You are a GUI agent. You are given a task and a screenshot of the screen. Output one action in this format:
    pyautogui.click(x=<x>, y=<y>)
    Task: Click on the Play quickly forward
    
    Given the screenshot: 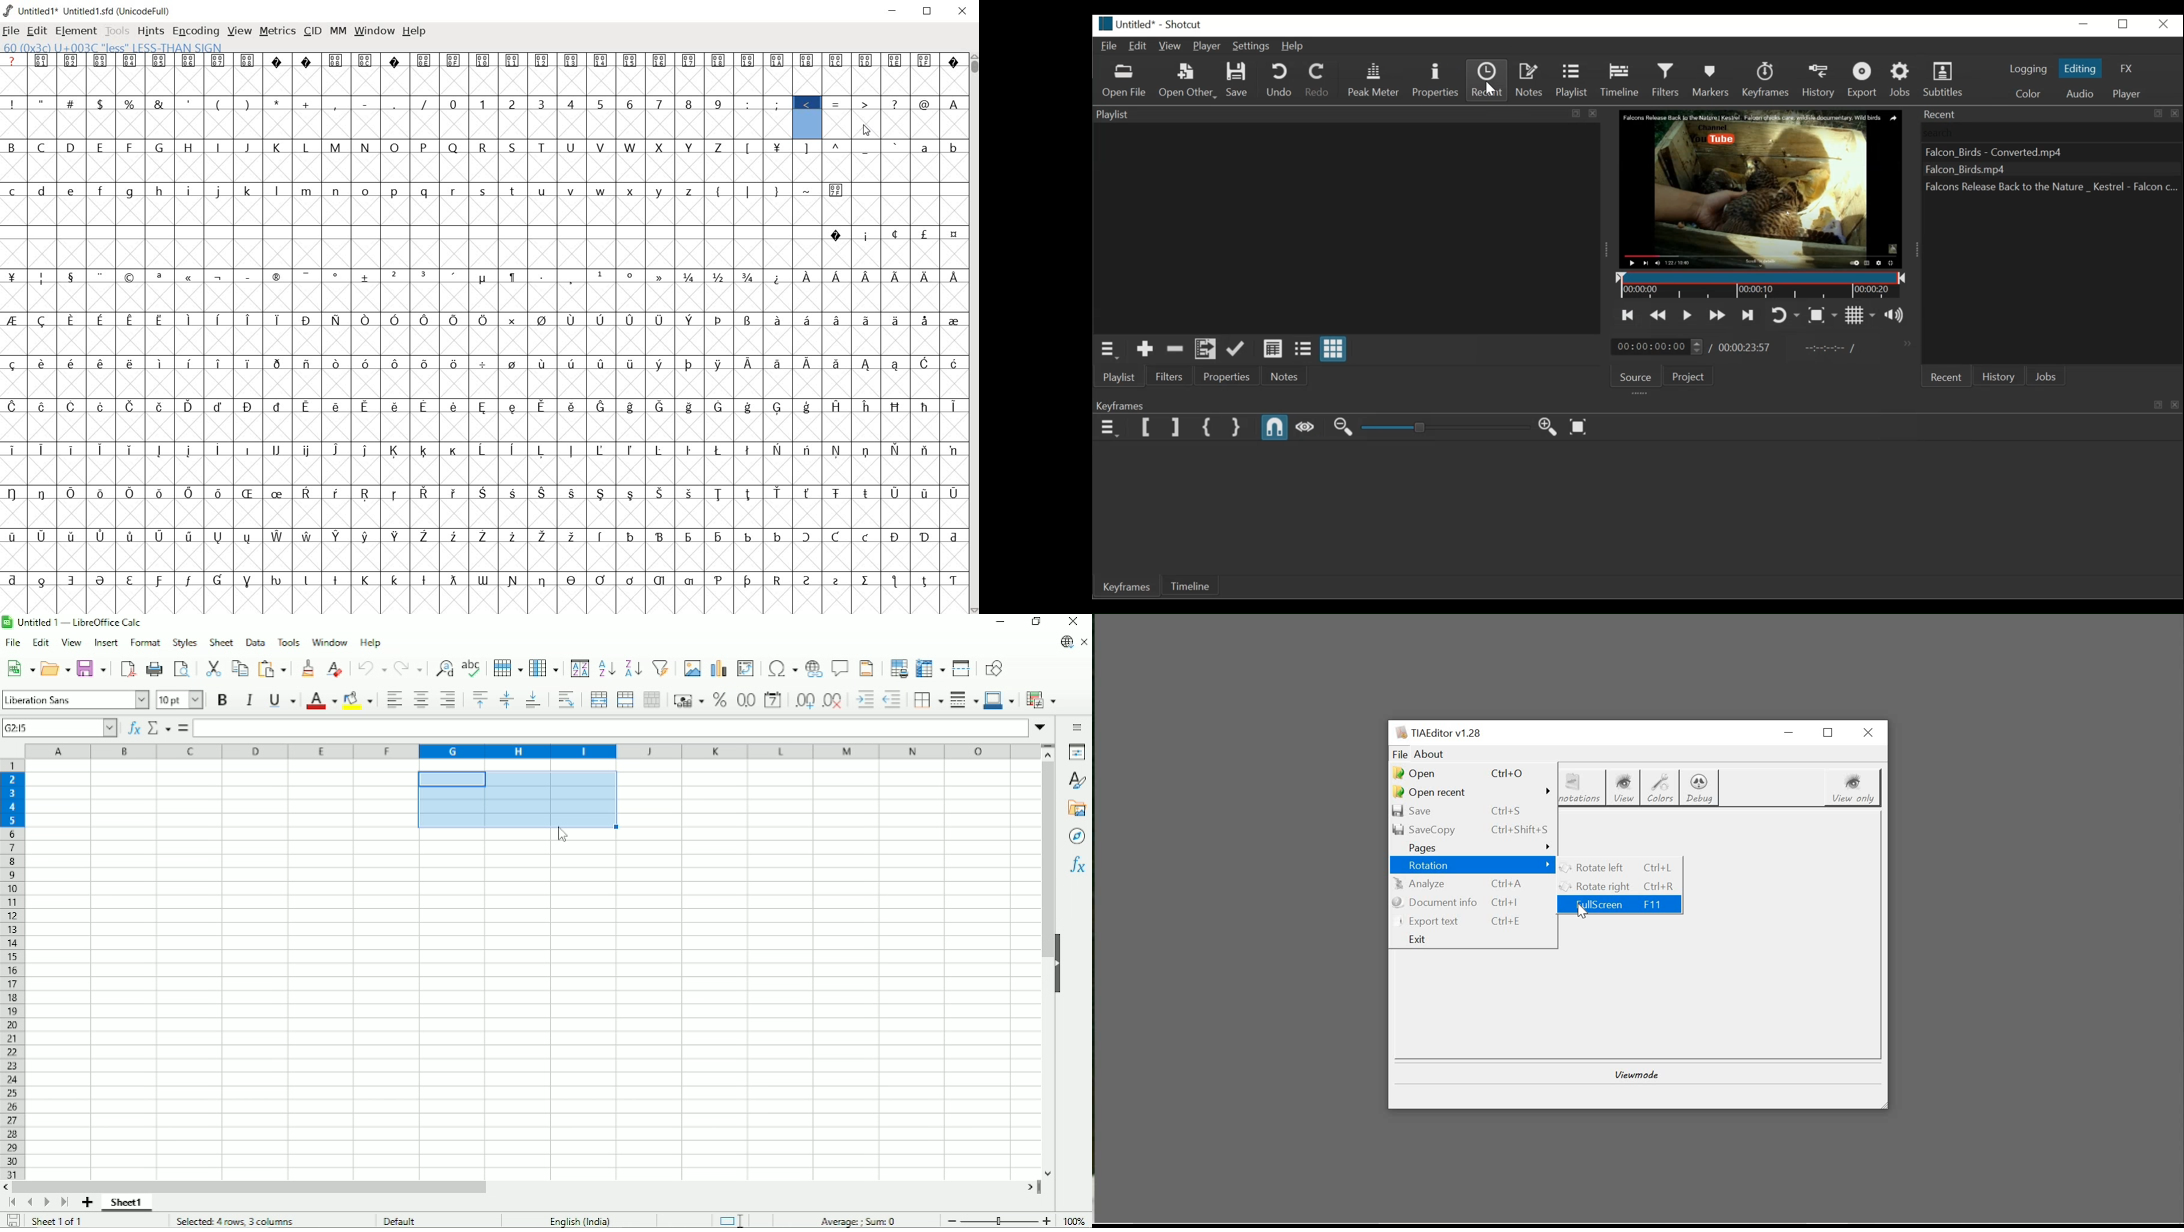 What is the action you would take?
    pyautogui.click(x=1715, y=315)
    